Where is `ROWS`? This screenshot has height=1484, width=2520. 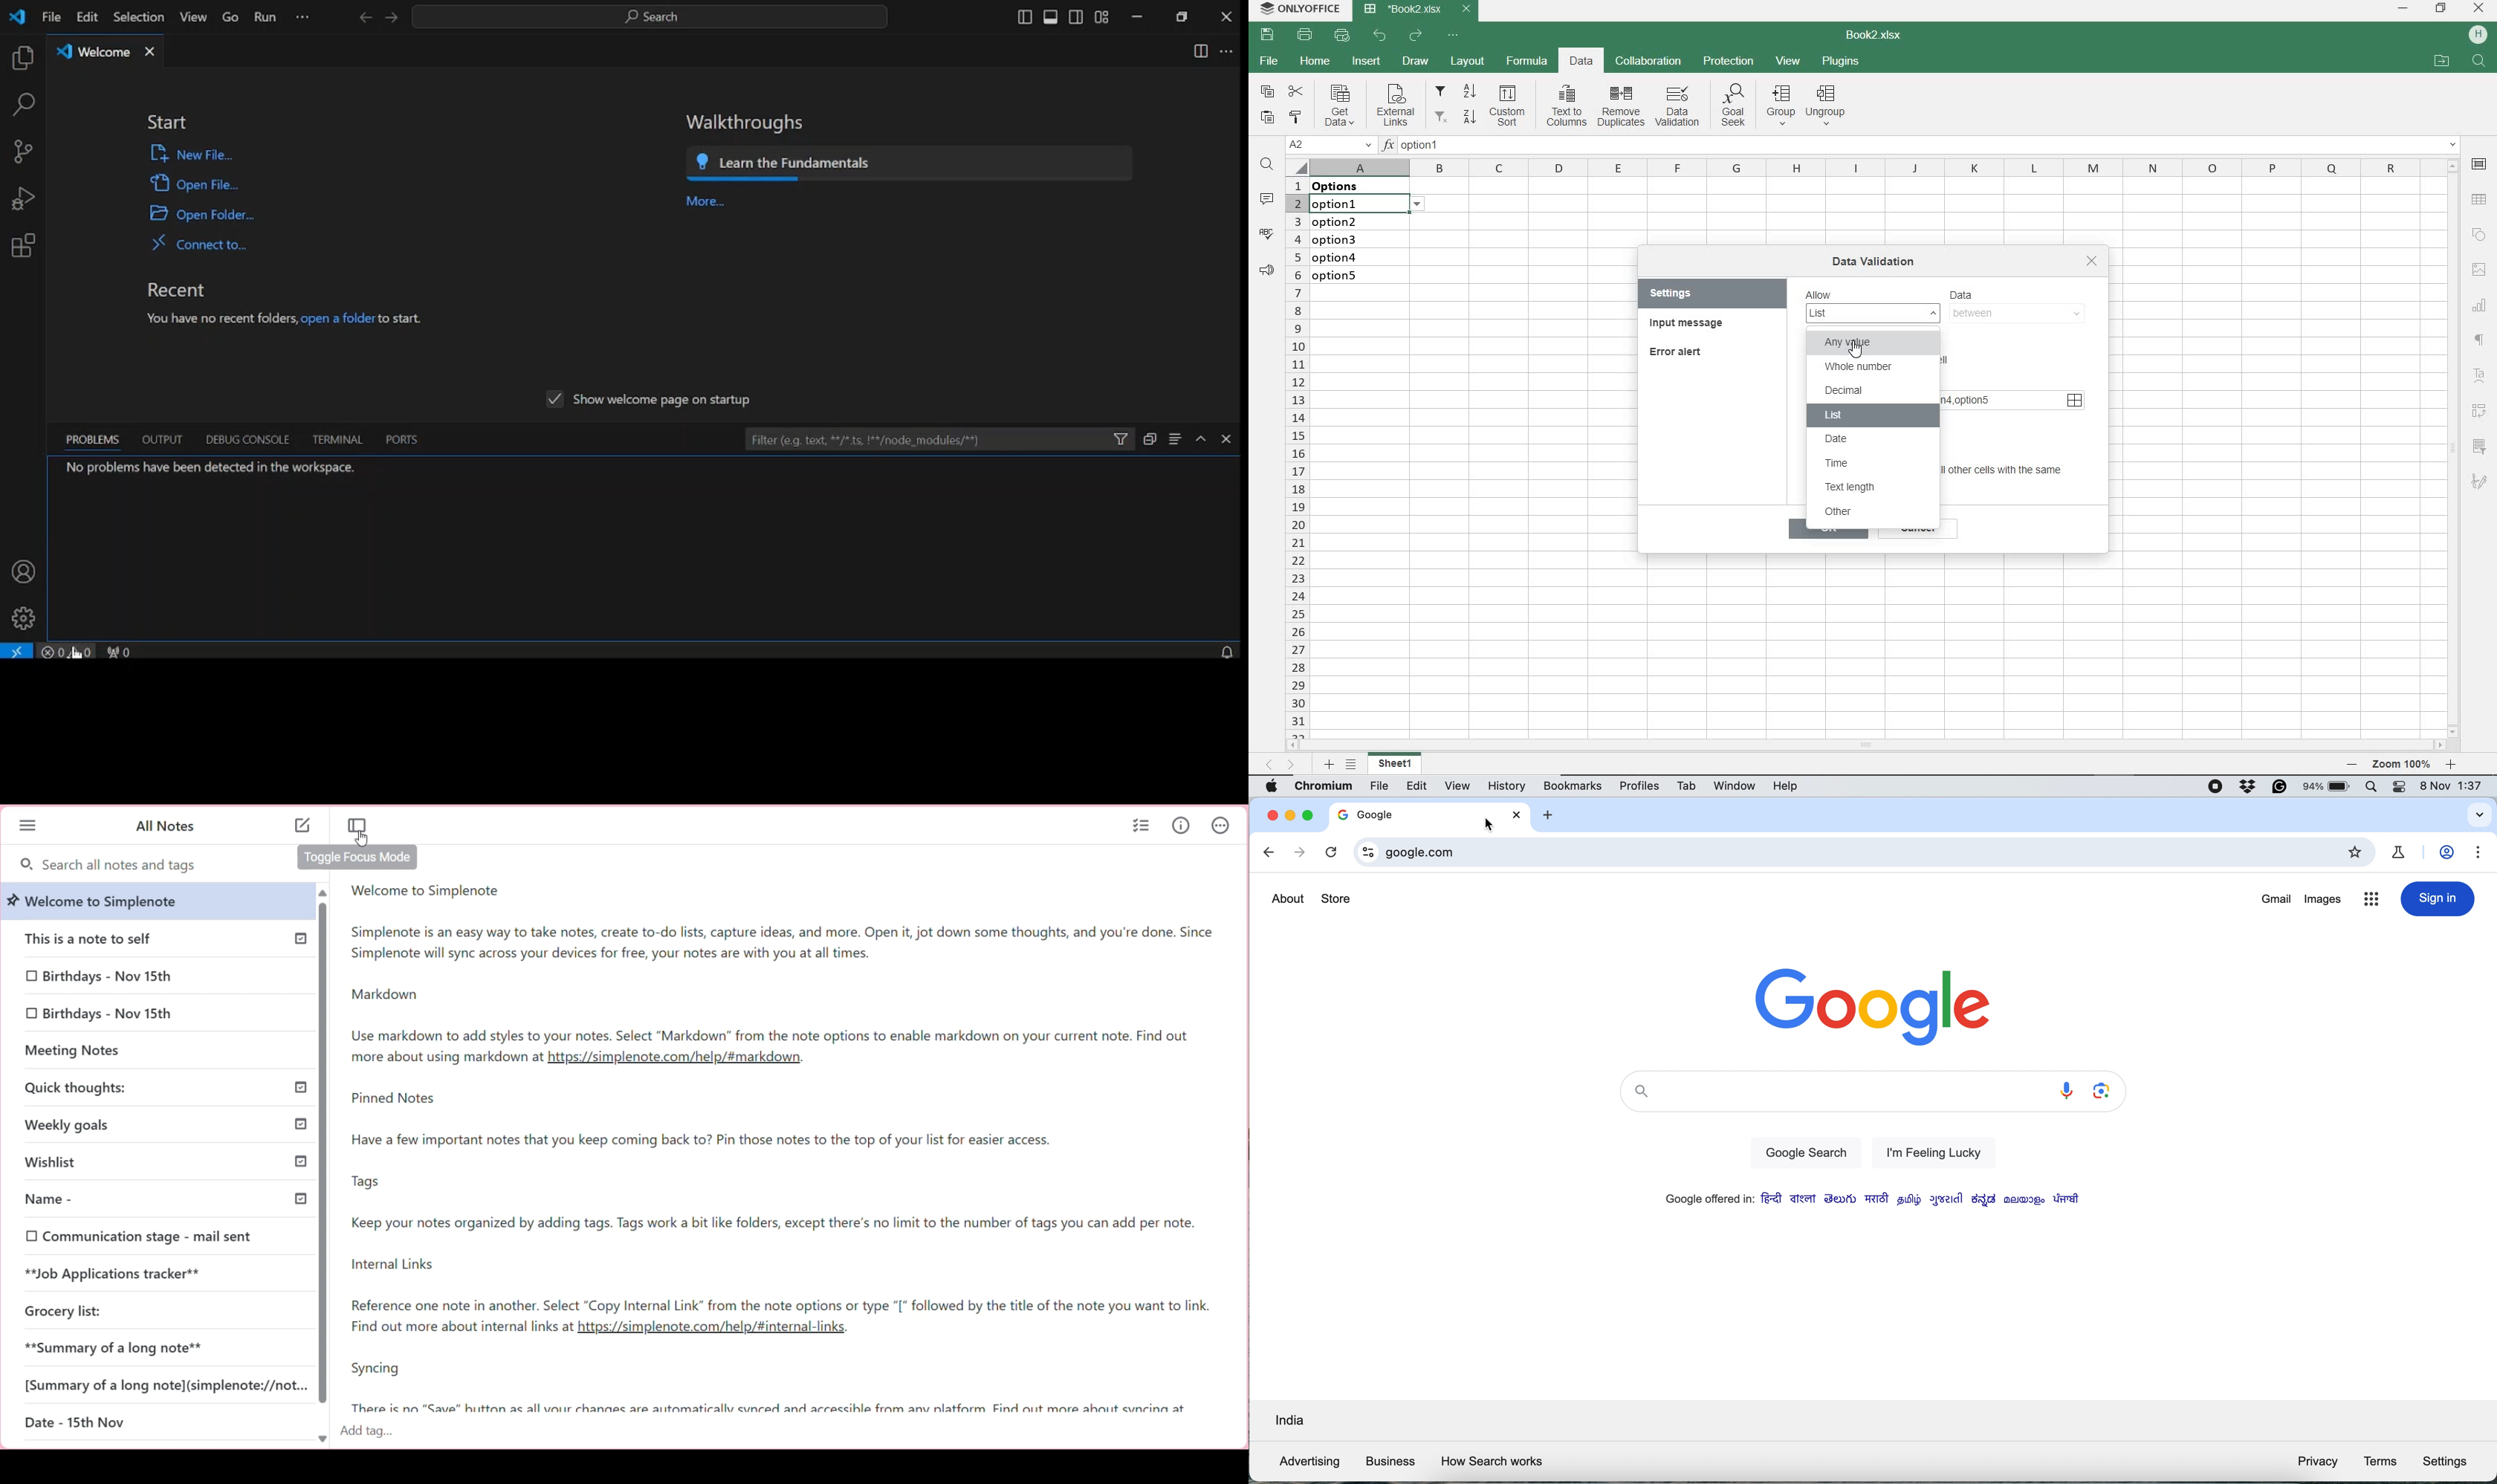 ROWS is located at coordinates (1296, 457).